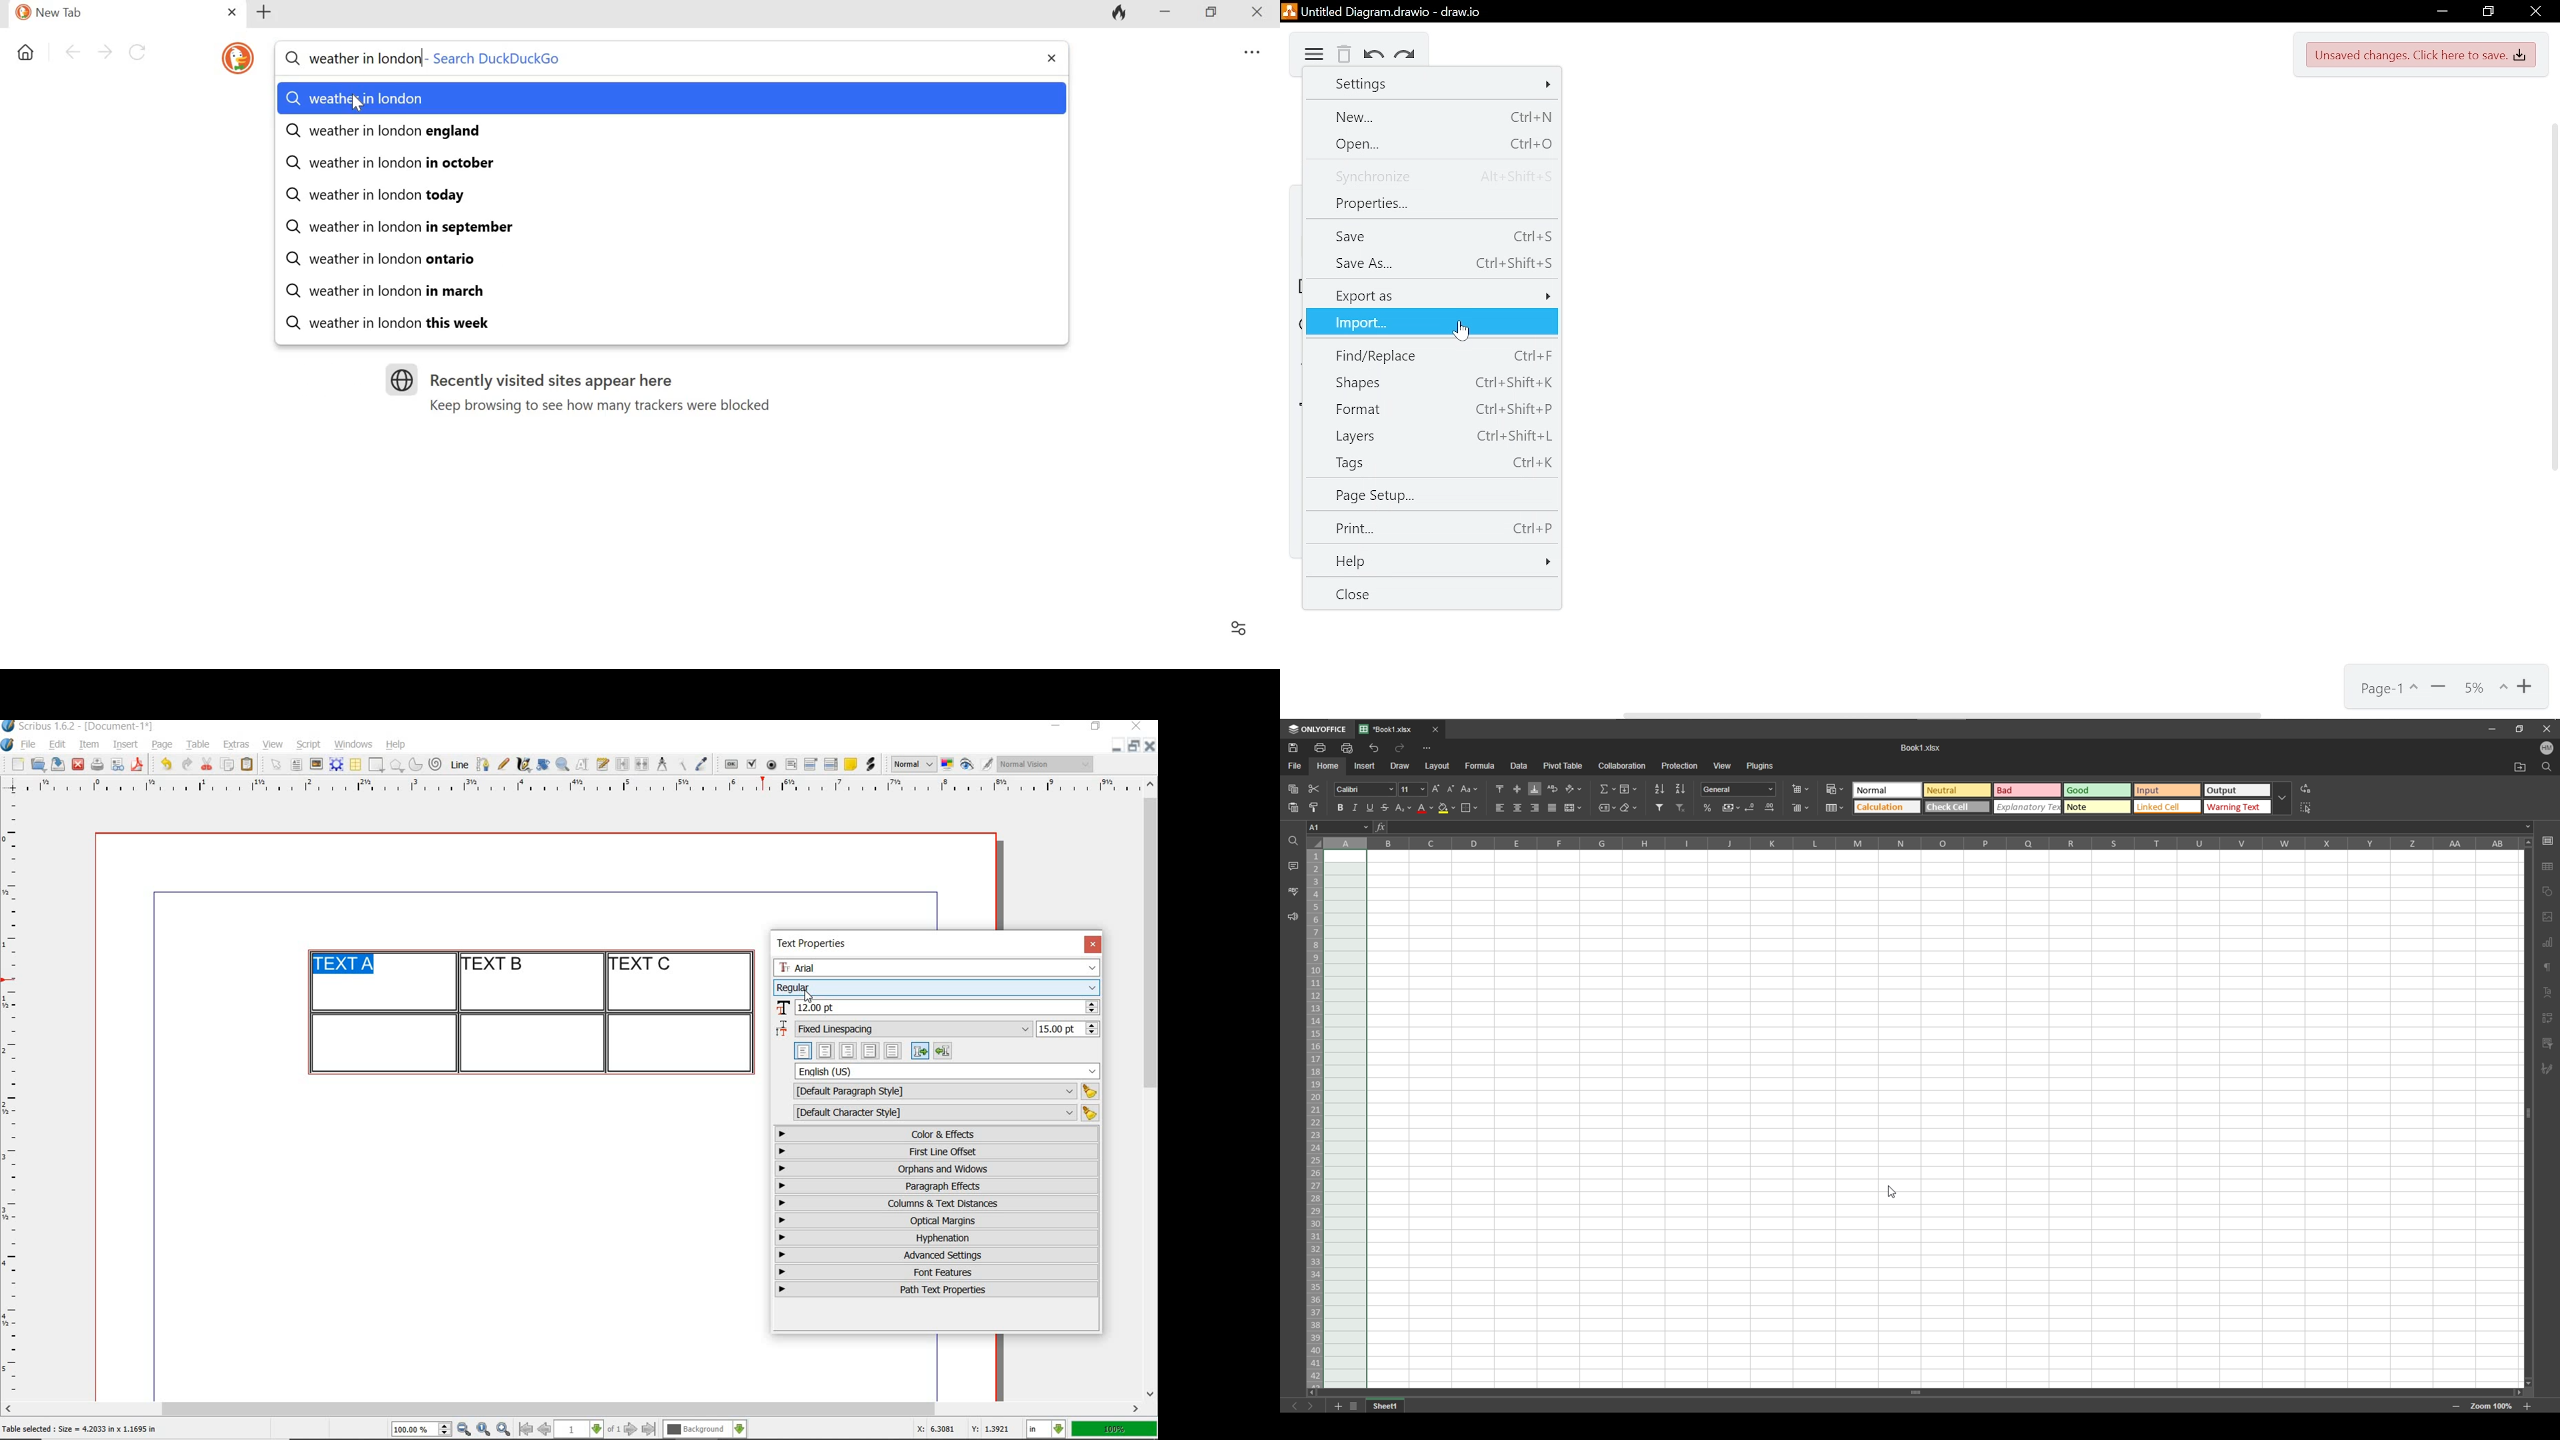  What do you see at coordinates (544, 1430) in the screenshot?
I see `go to previous page` at bounding box center [544, 1430].